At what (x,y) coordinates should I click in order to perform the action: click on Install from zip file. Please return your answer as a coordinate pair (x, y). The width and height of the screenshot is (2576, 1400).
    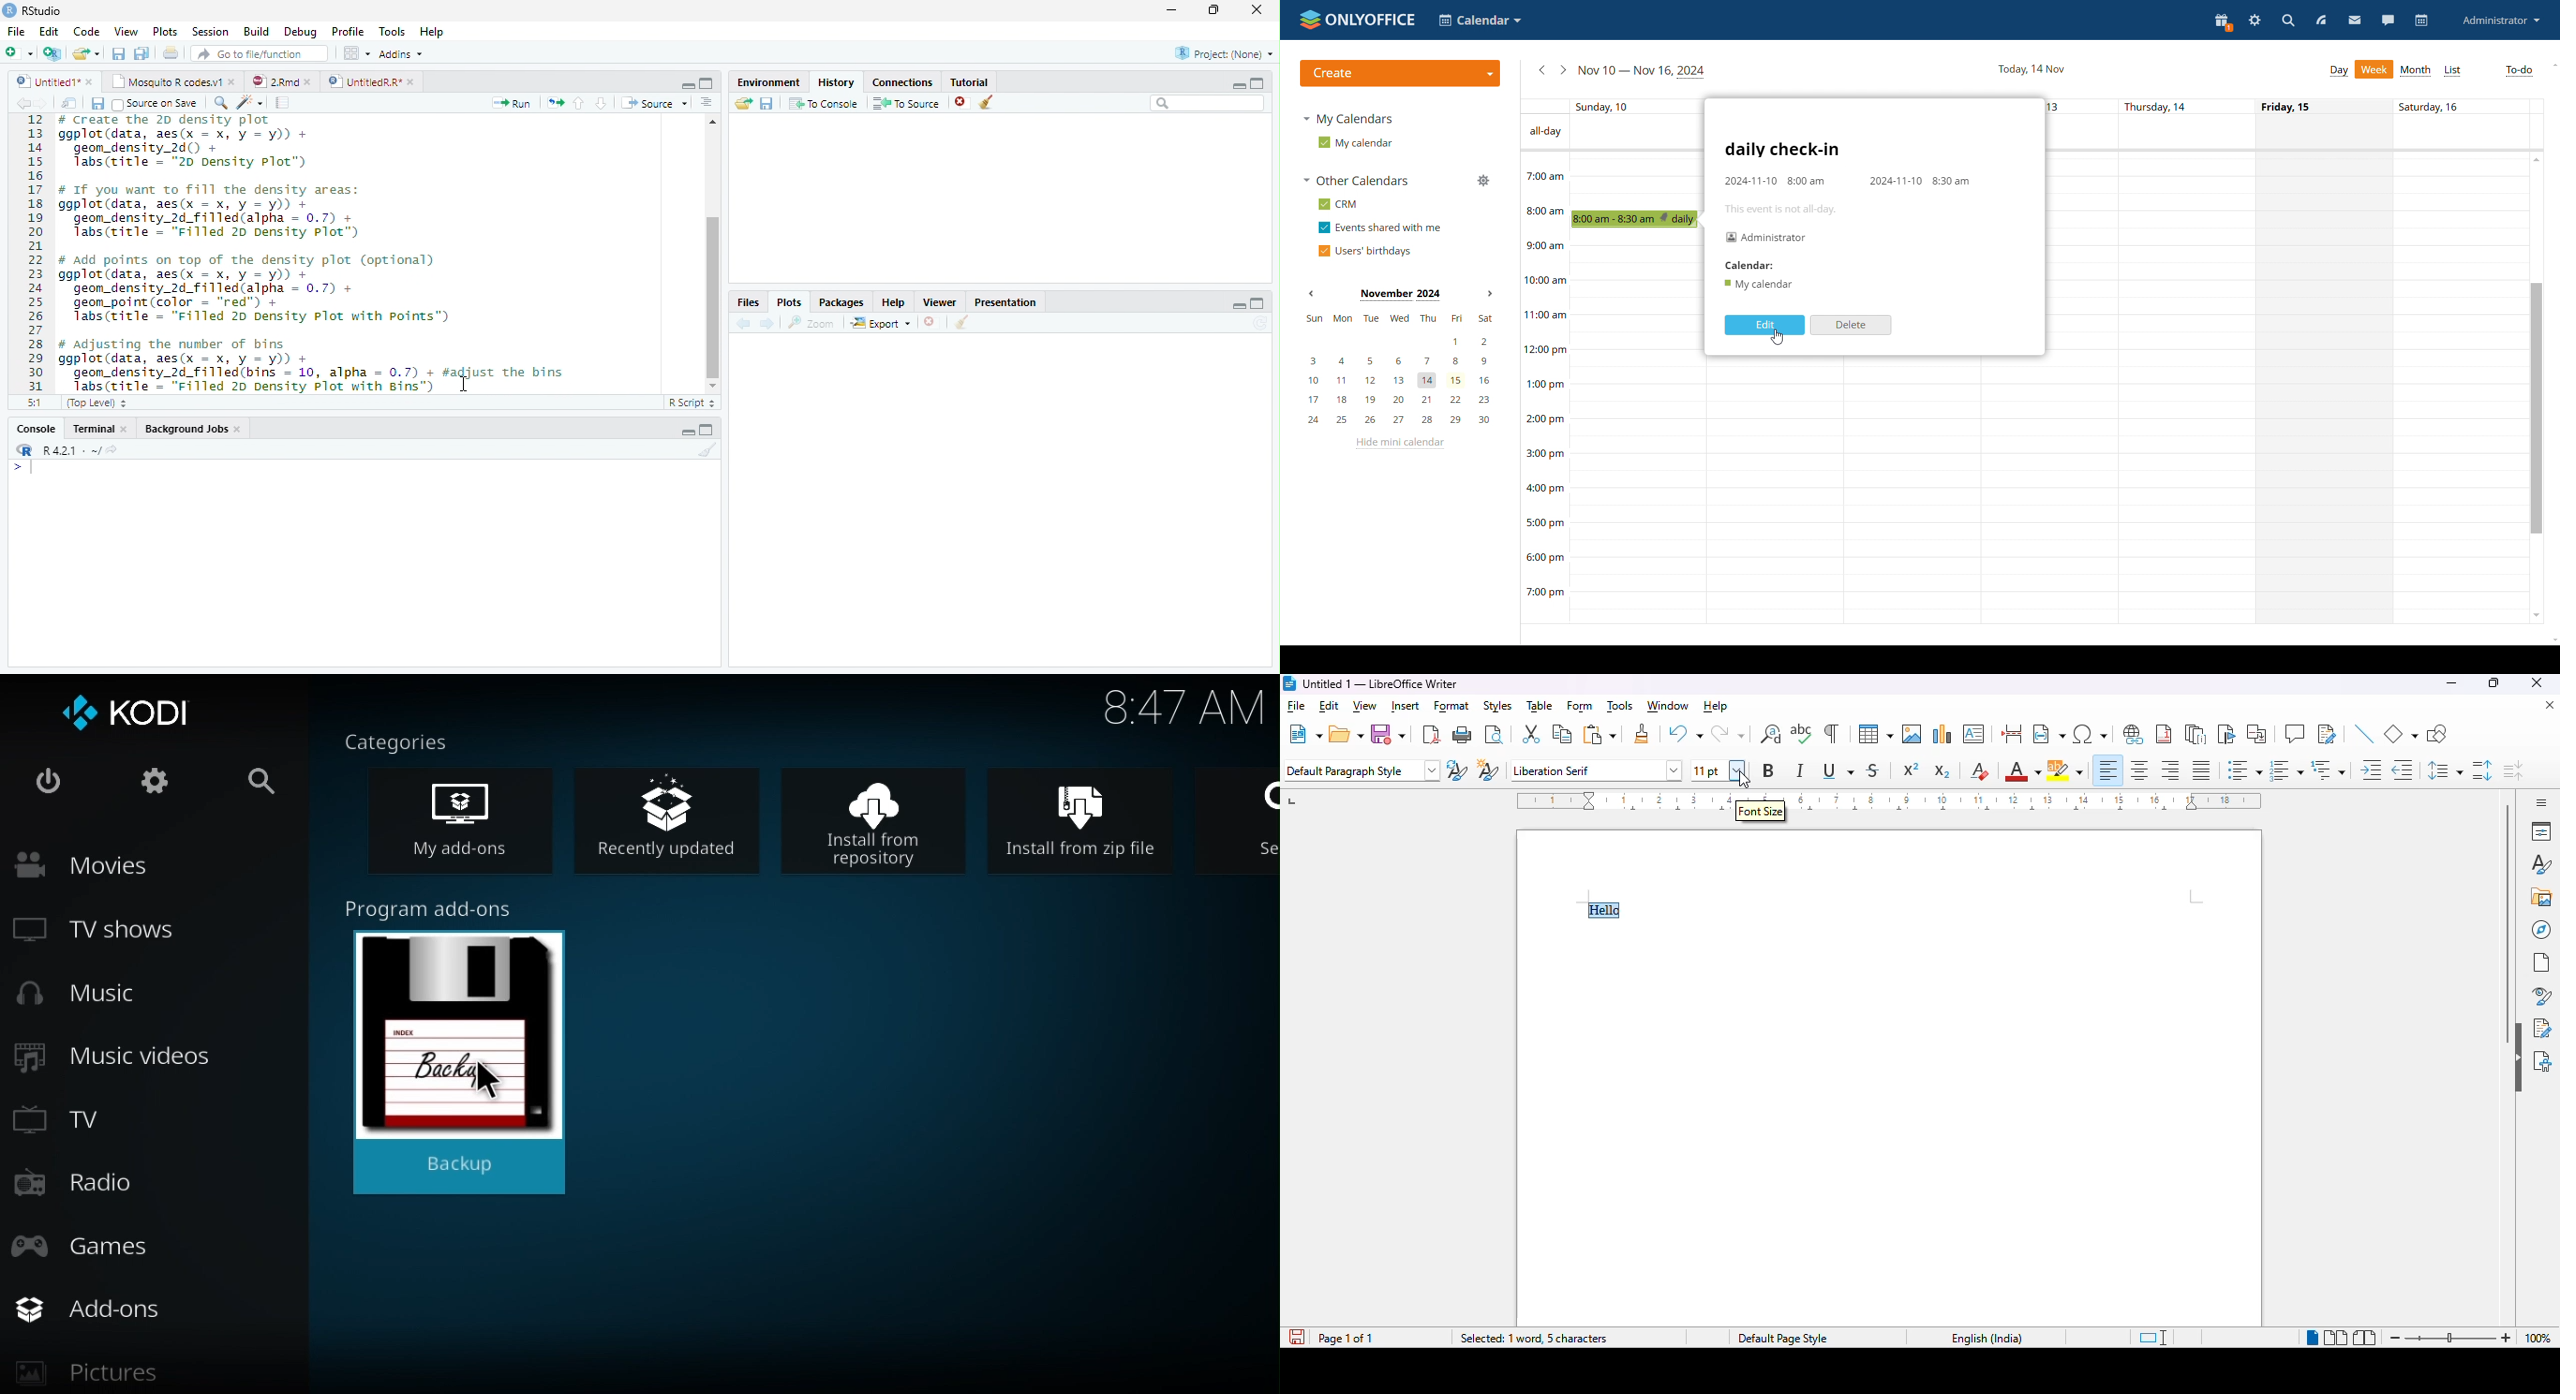
    Looking at the image, I should click on (1095, 818).